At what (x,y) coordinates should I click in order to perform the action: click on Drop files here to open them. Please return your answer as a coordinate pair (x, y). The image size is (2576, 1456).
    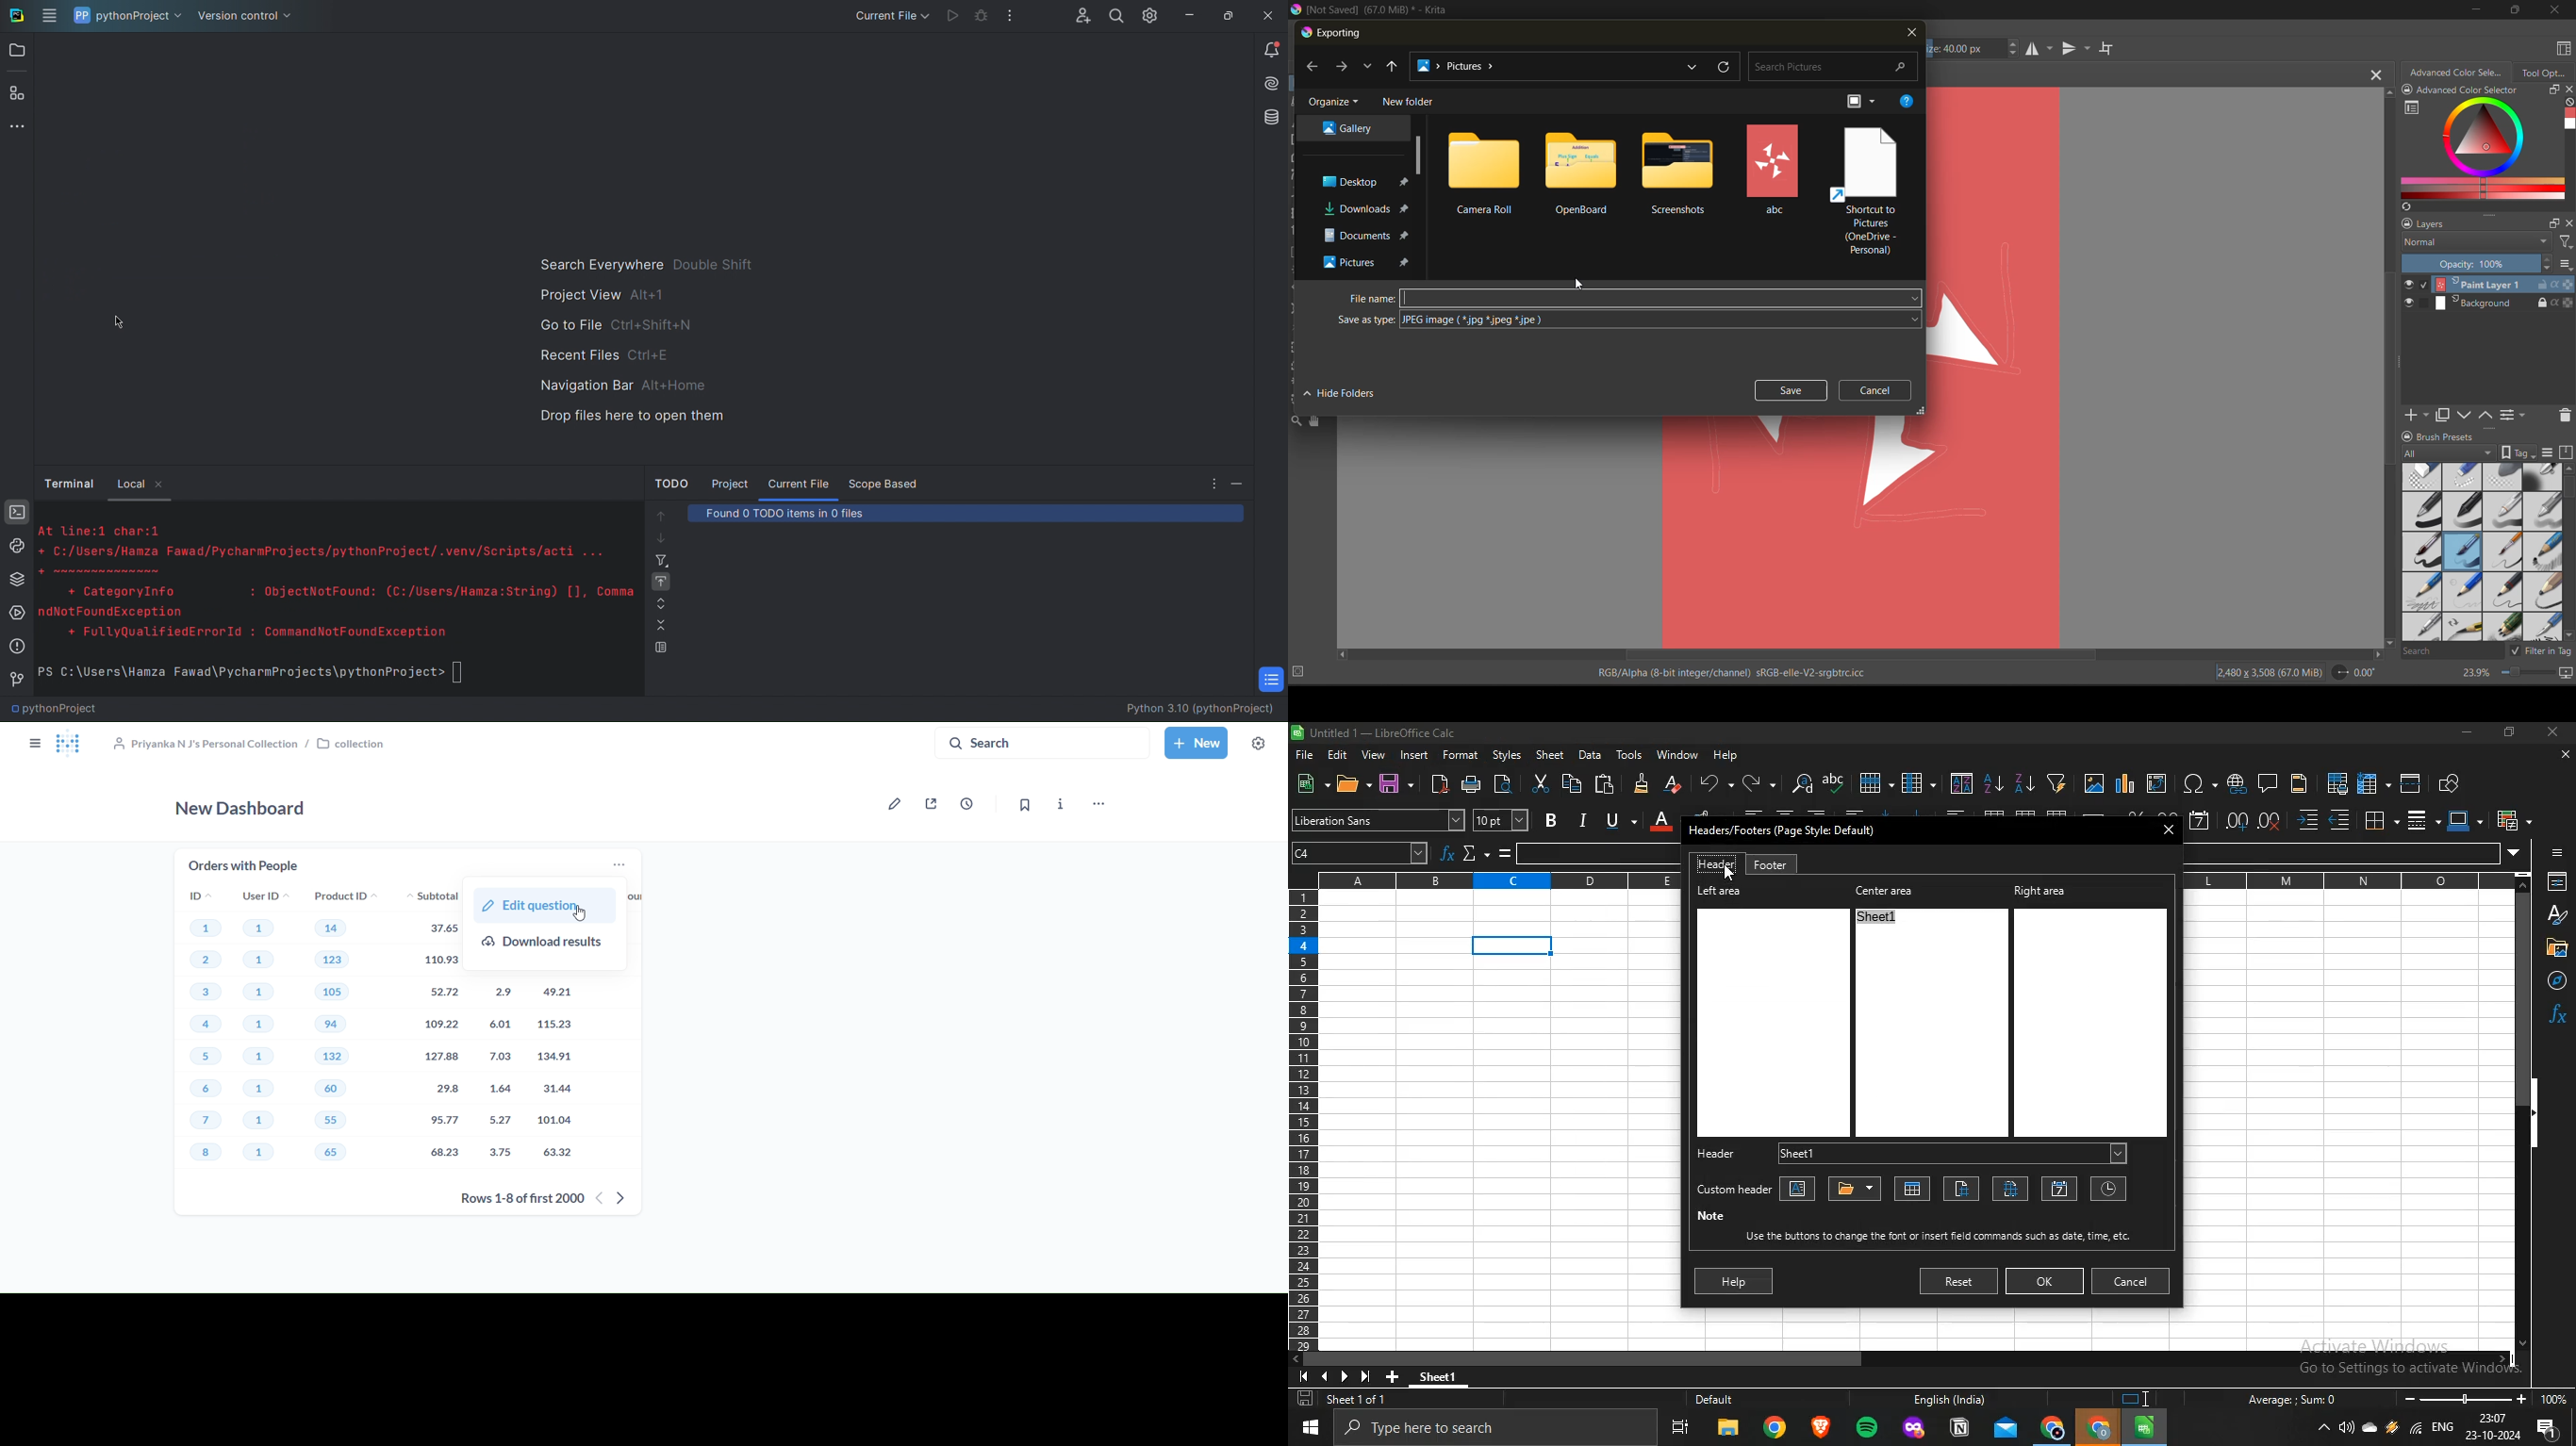
    Looking at the image, I should click on (633, 417).